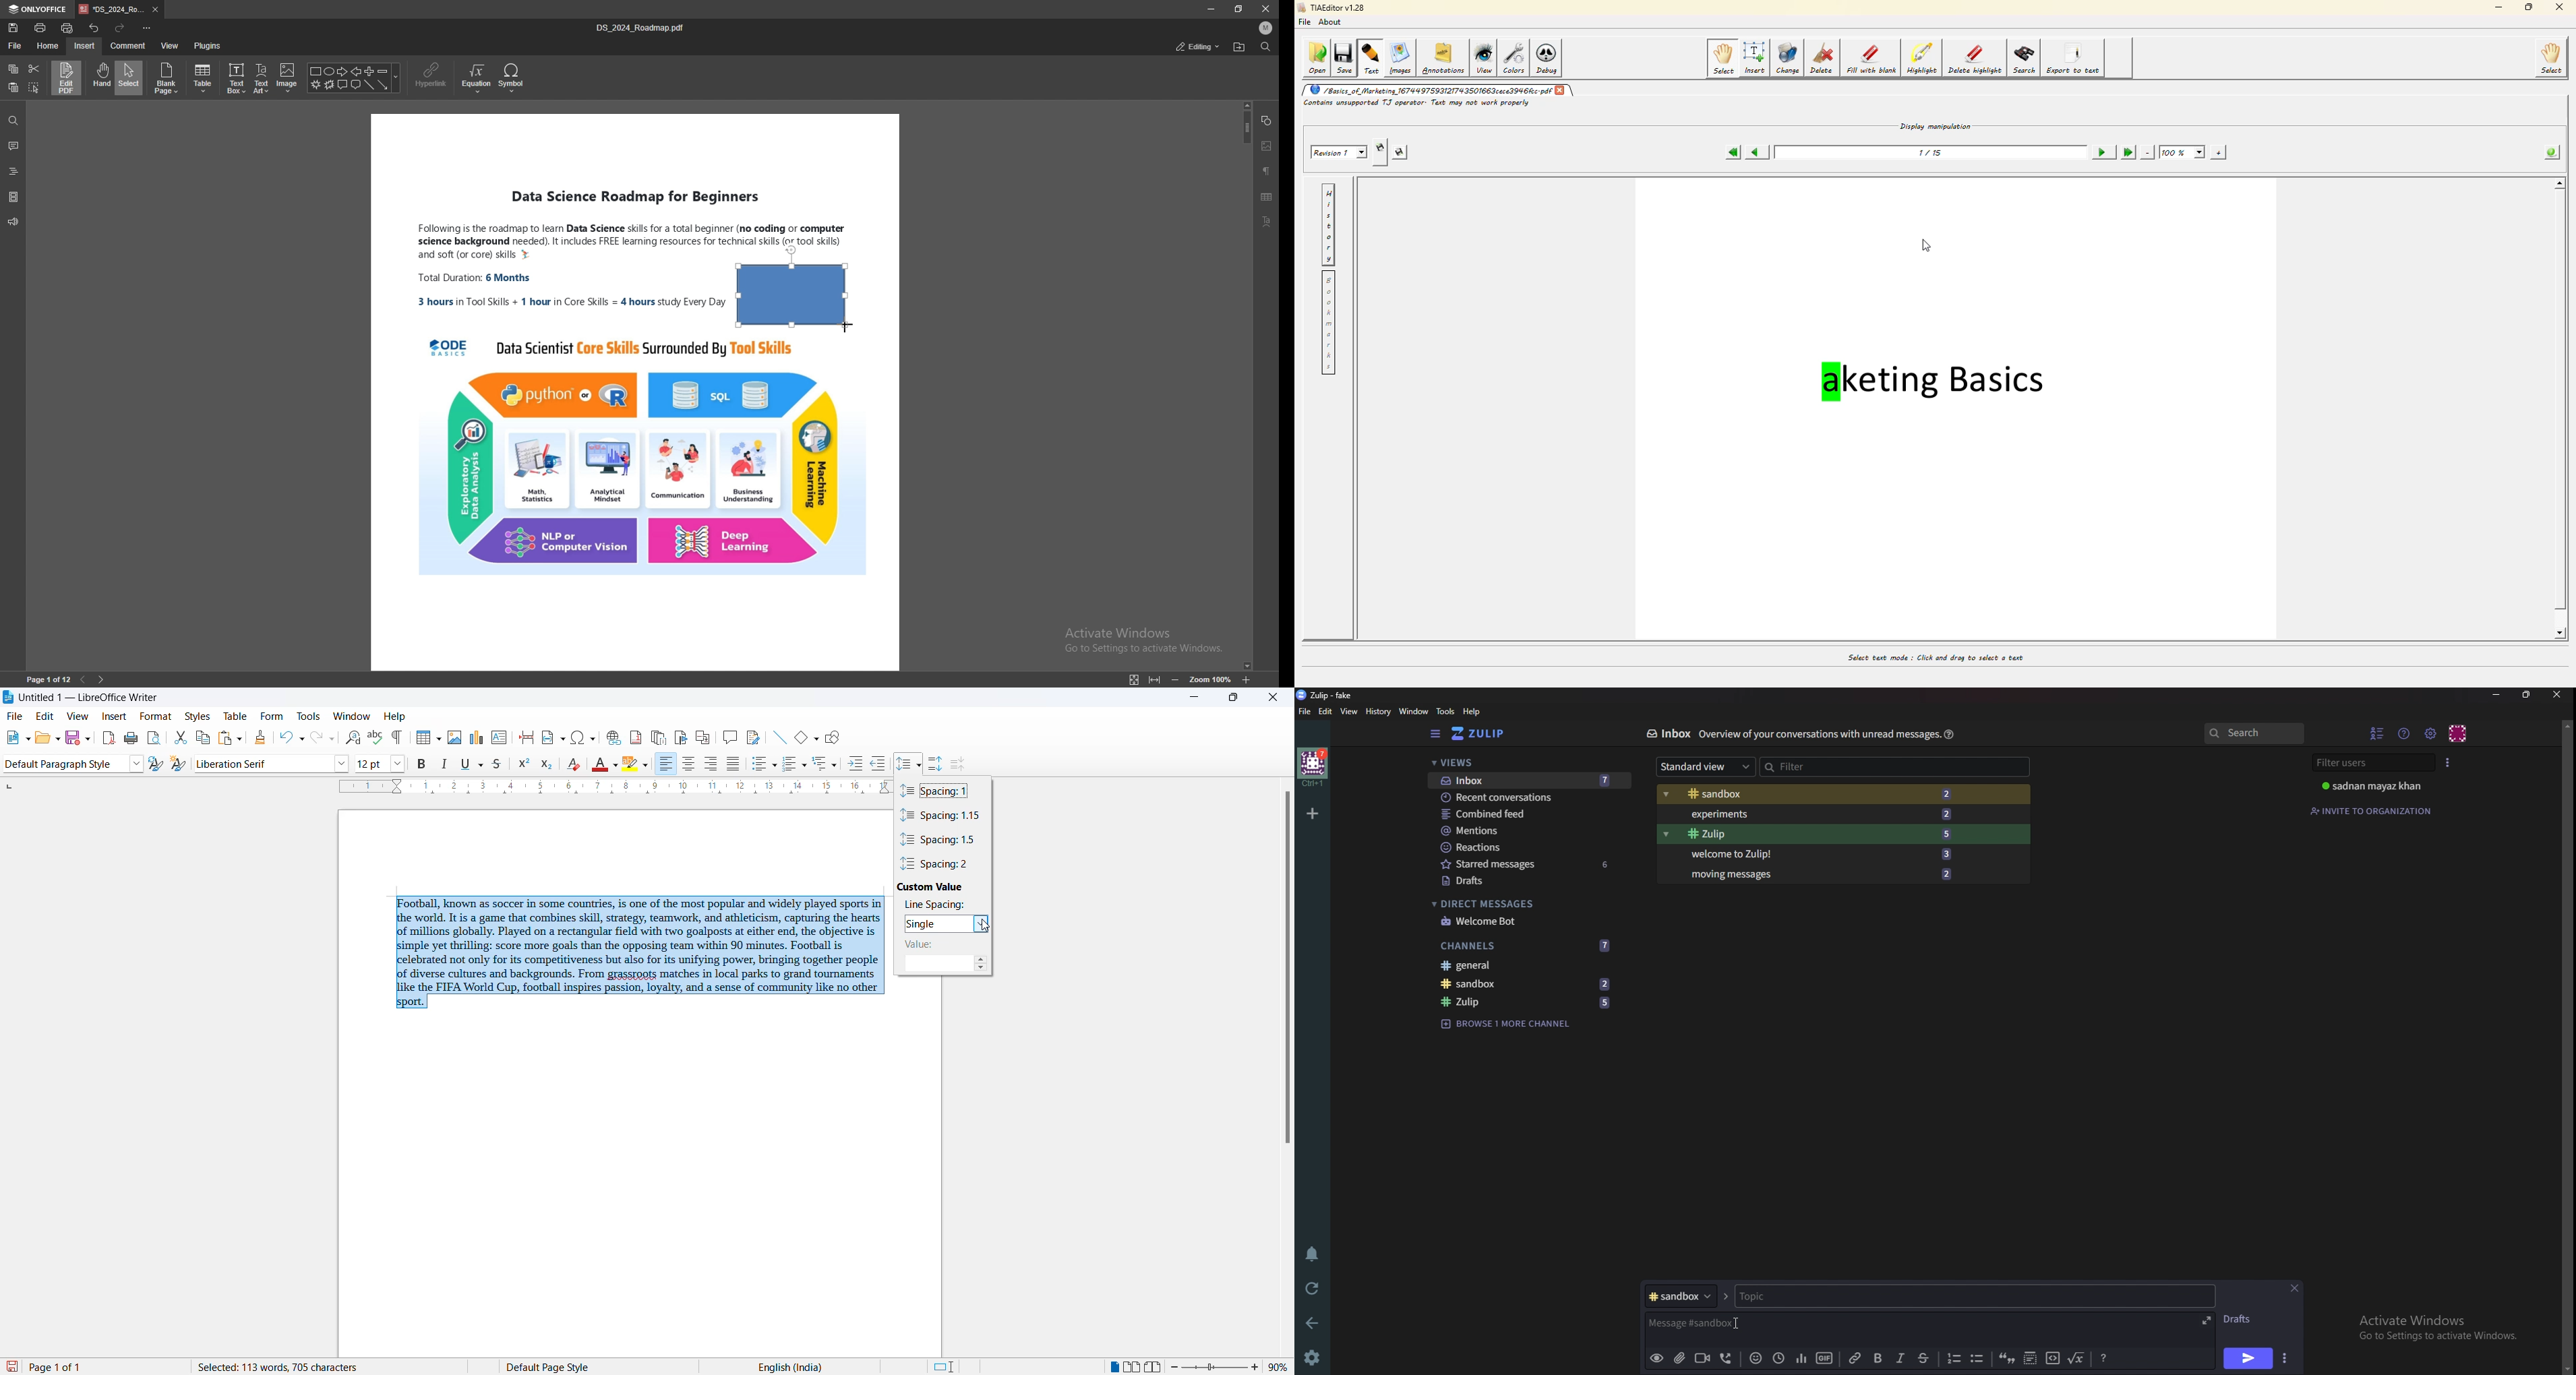 Image resolution: width=2576 pixels, height=1400 pixels. I want to click on insert table grid, so click(438, 737).